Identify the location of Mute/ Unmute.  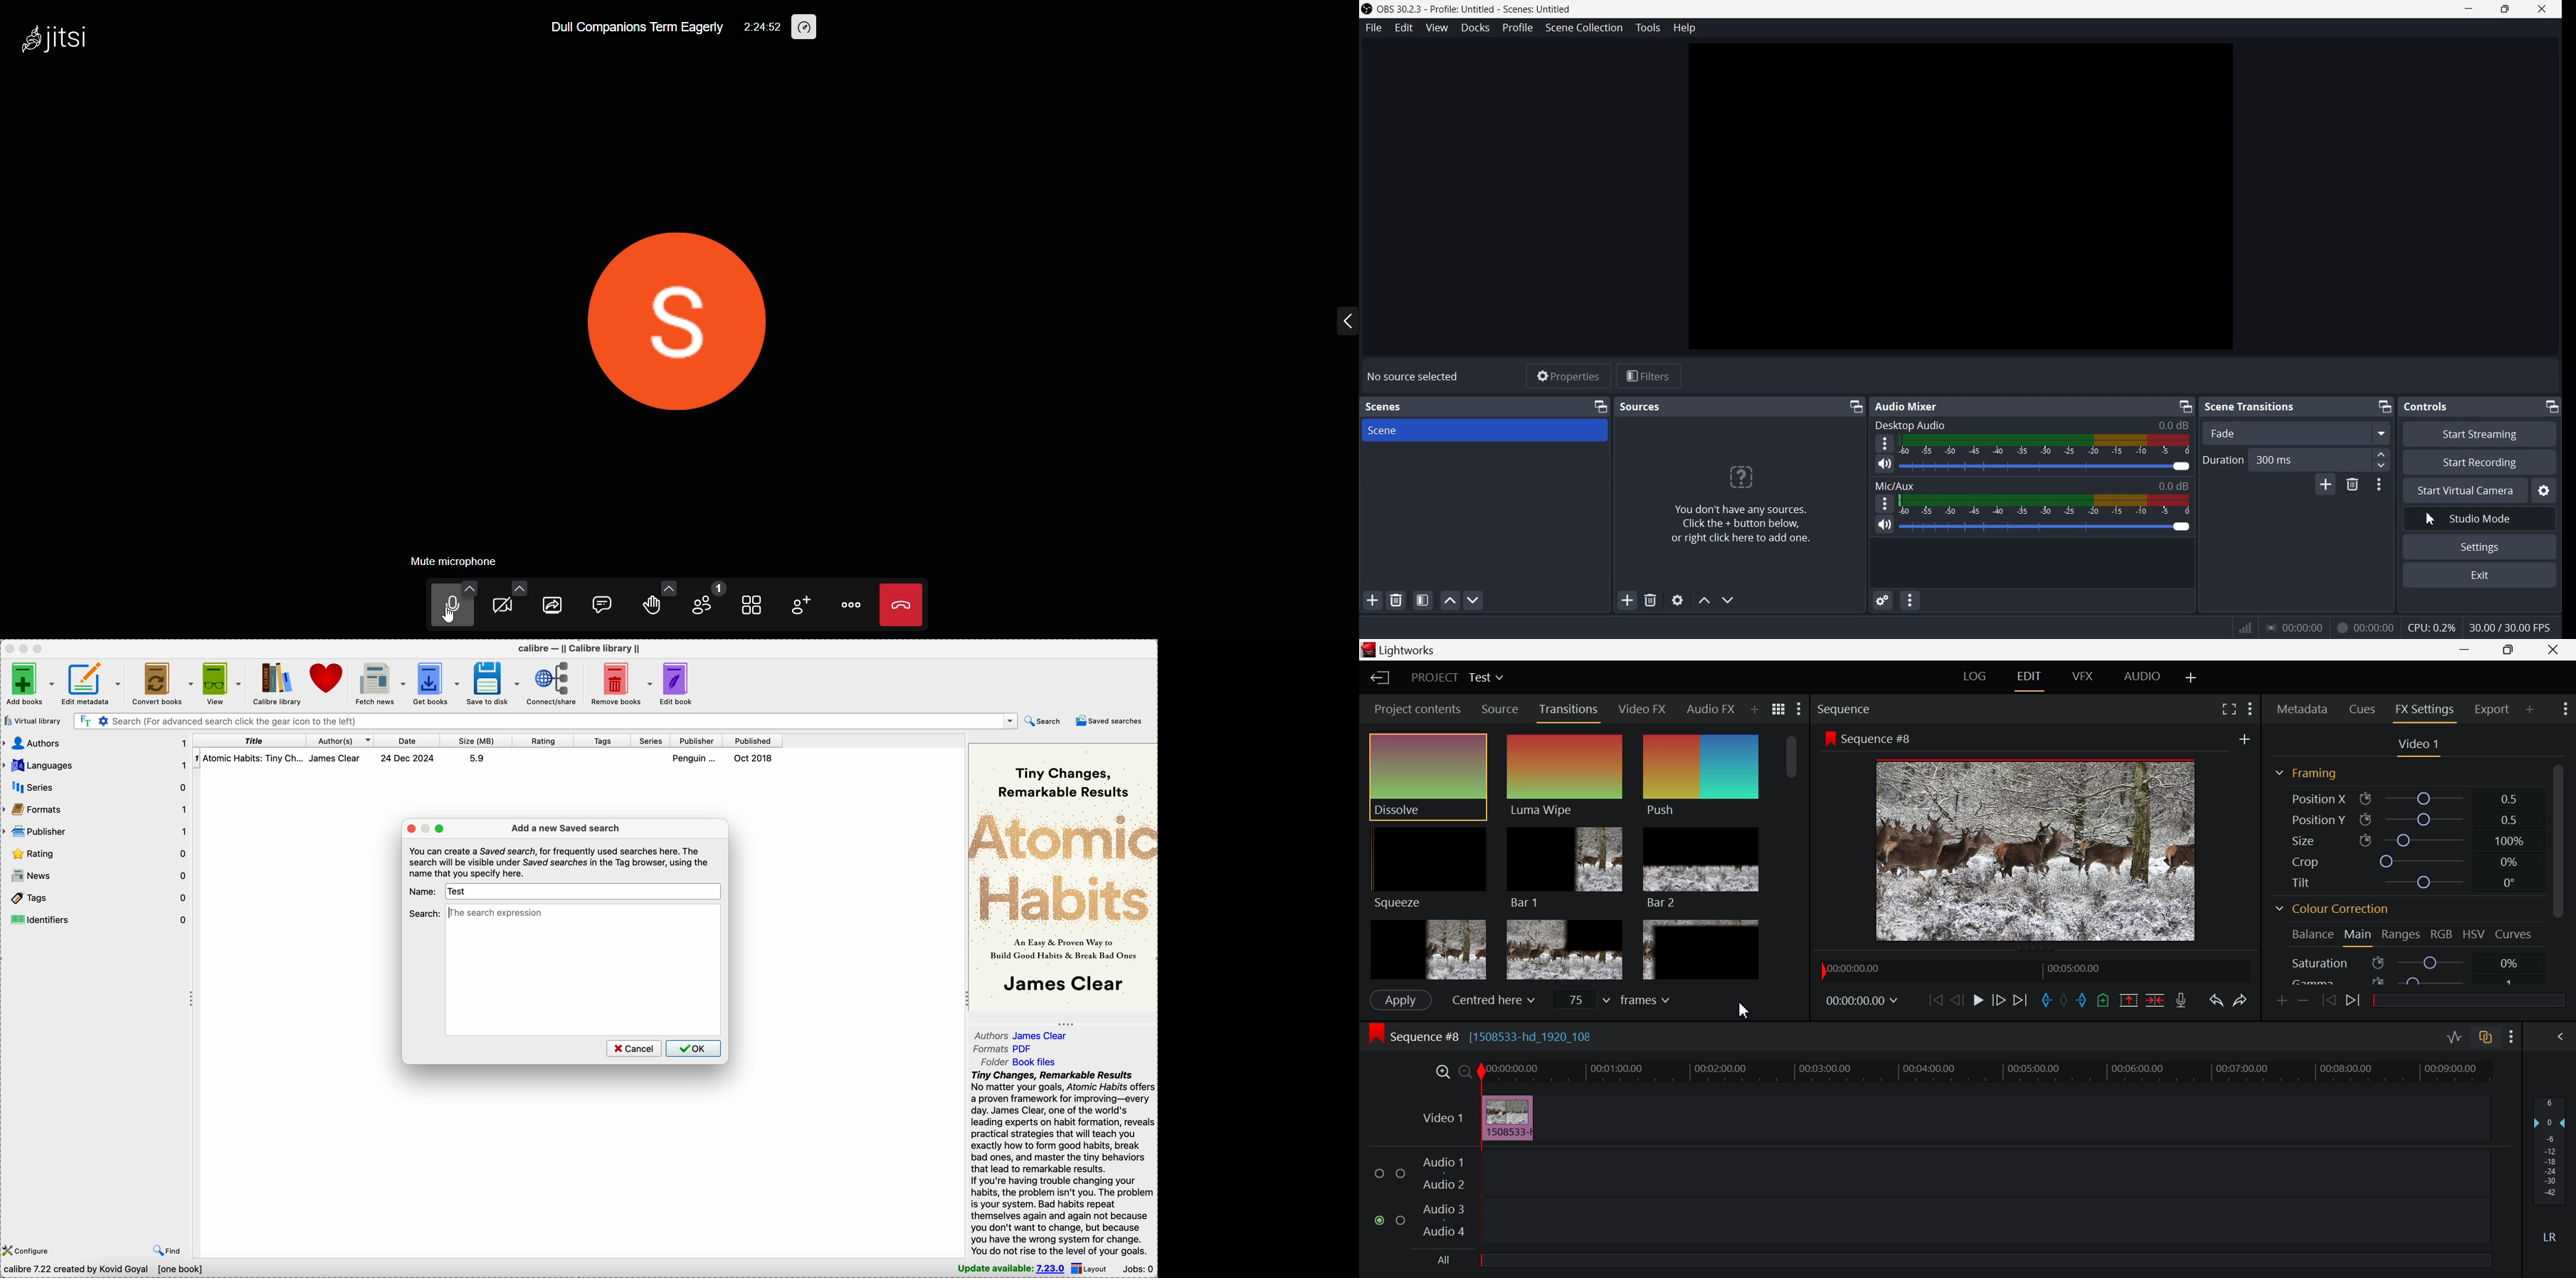
(1884, 524).